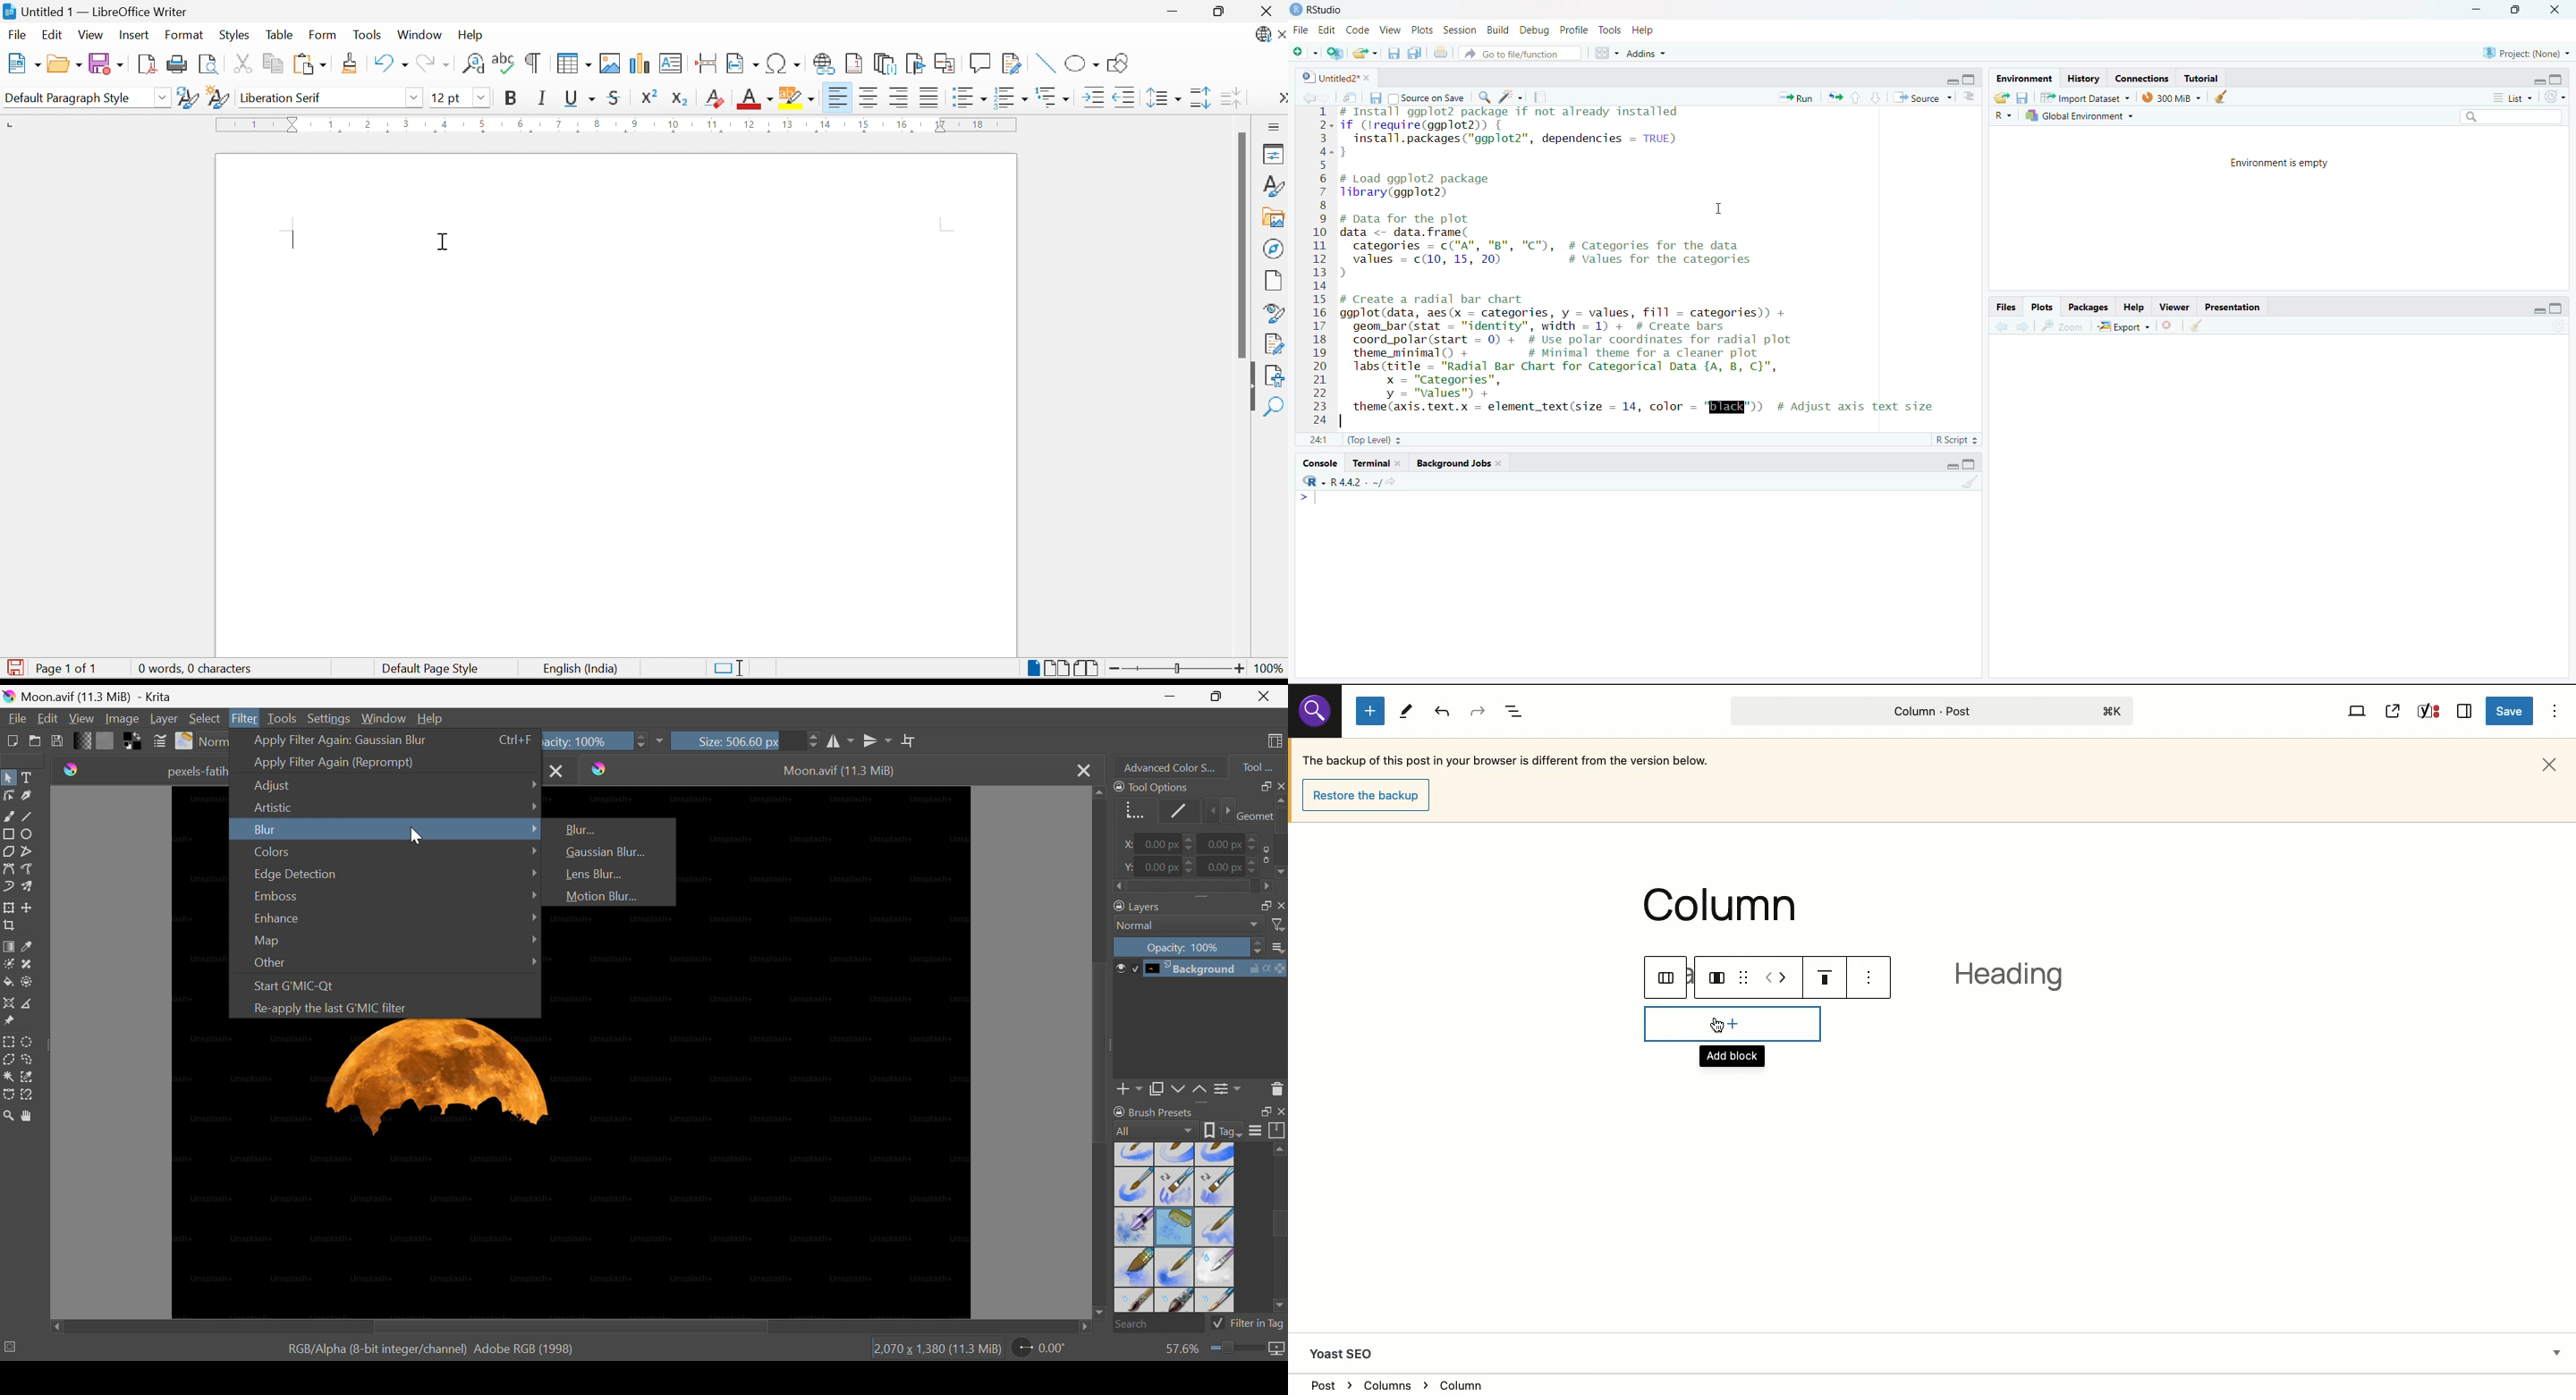 Image resolution: width=2576 pixels, height=1400 pixels. Describe the element at coordinates (1120, 887) in the screenshot. I see `Scroll left` at that location.